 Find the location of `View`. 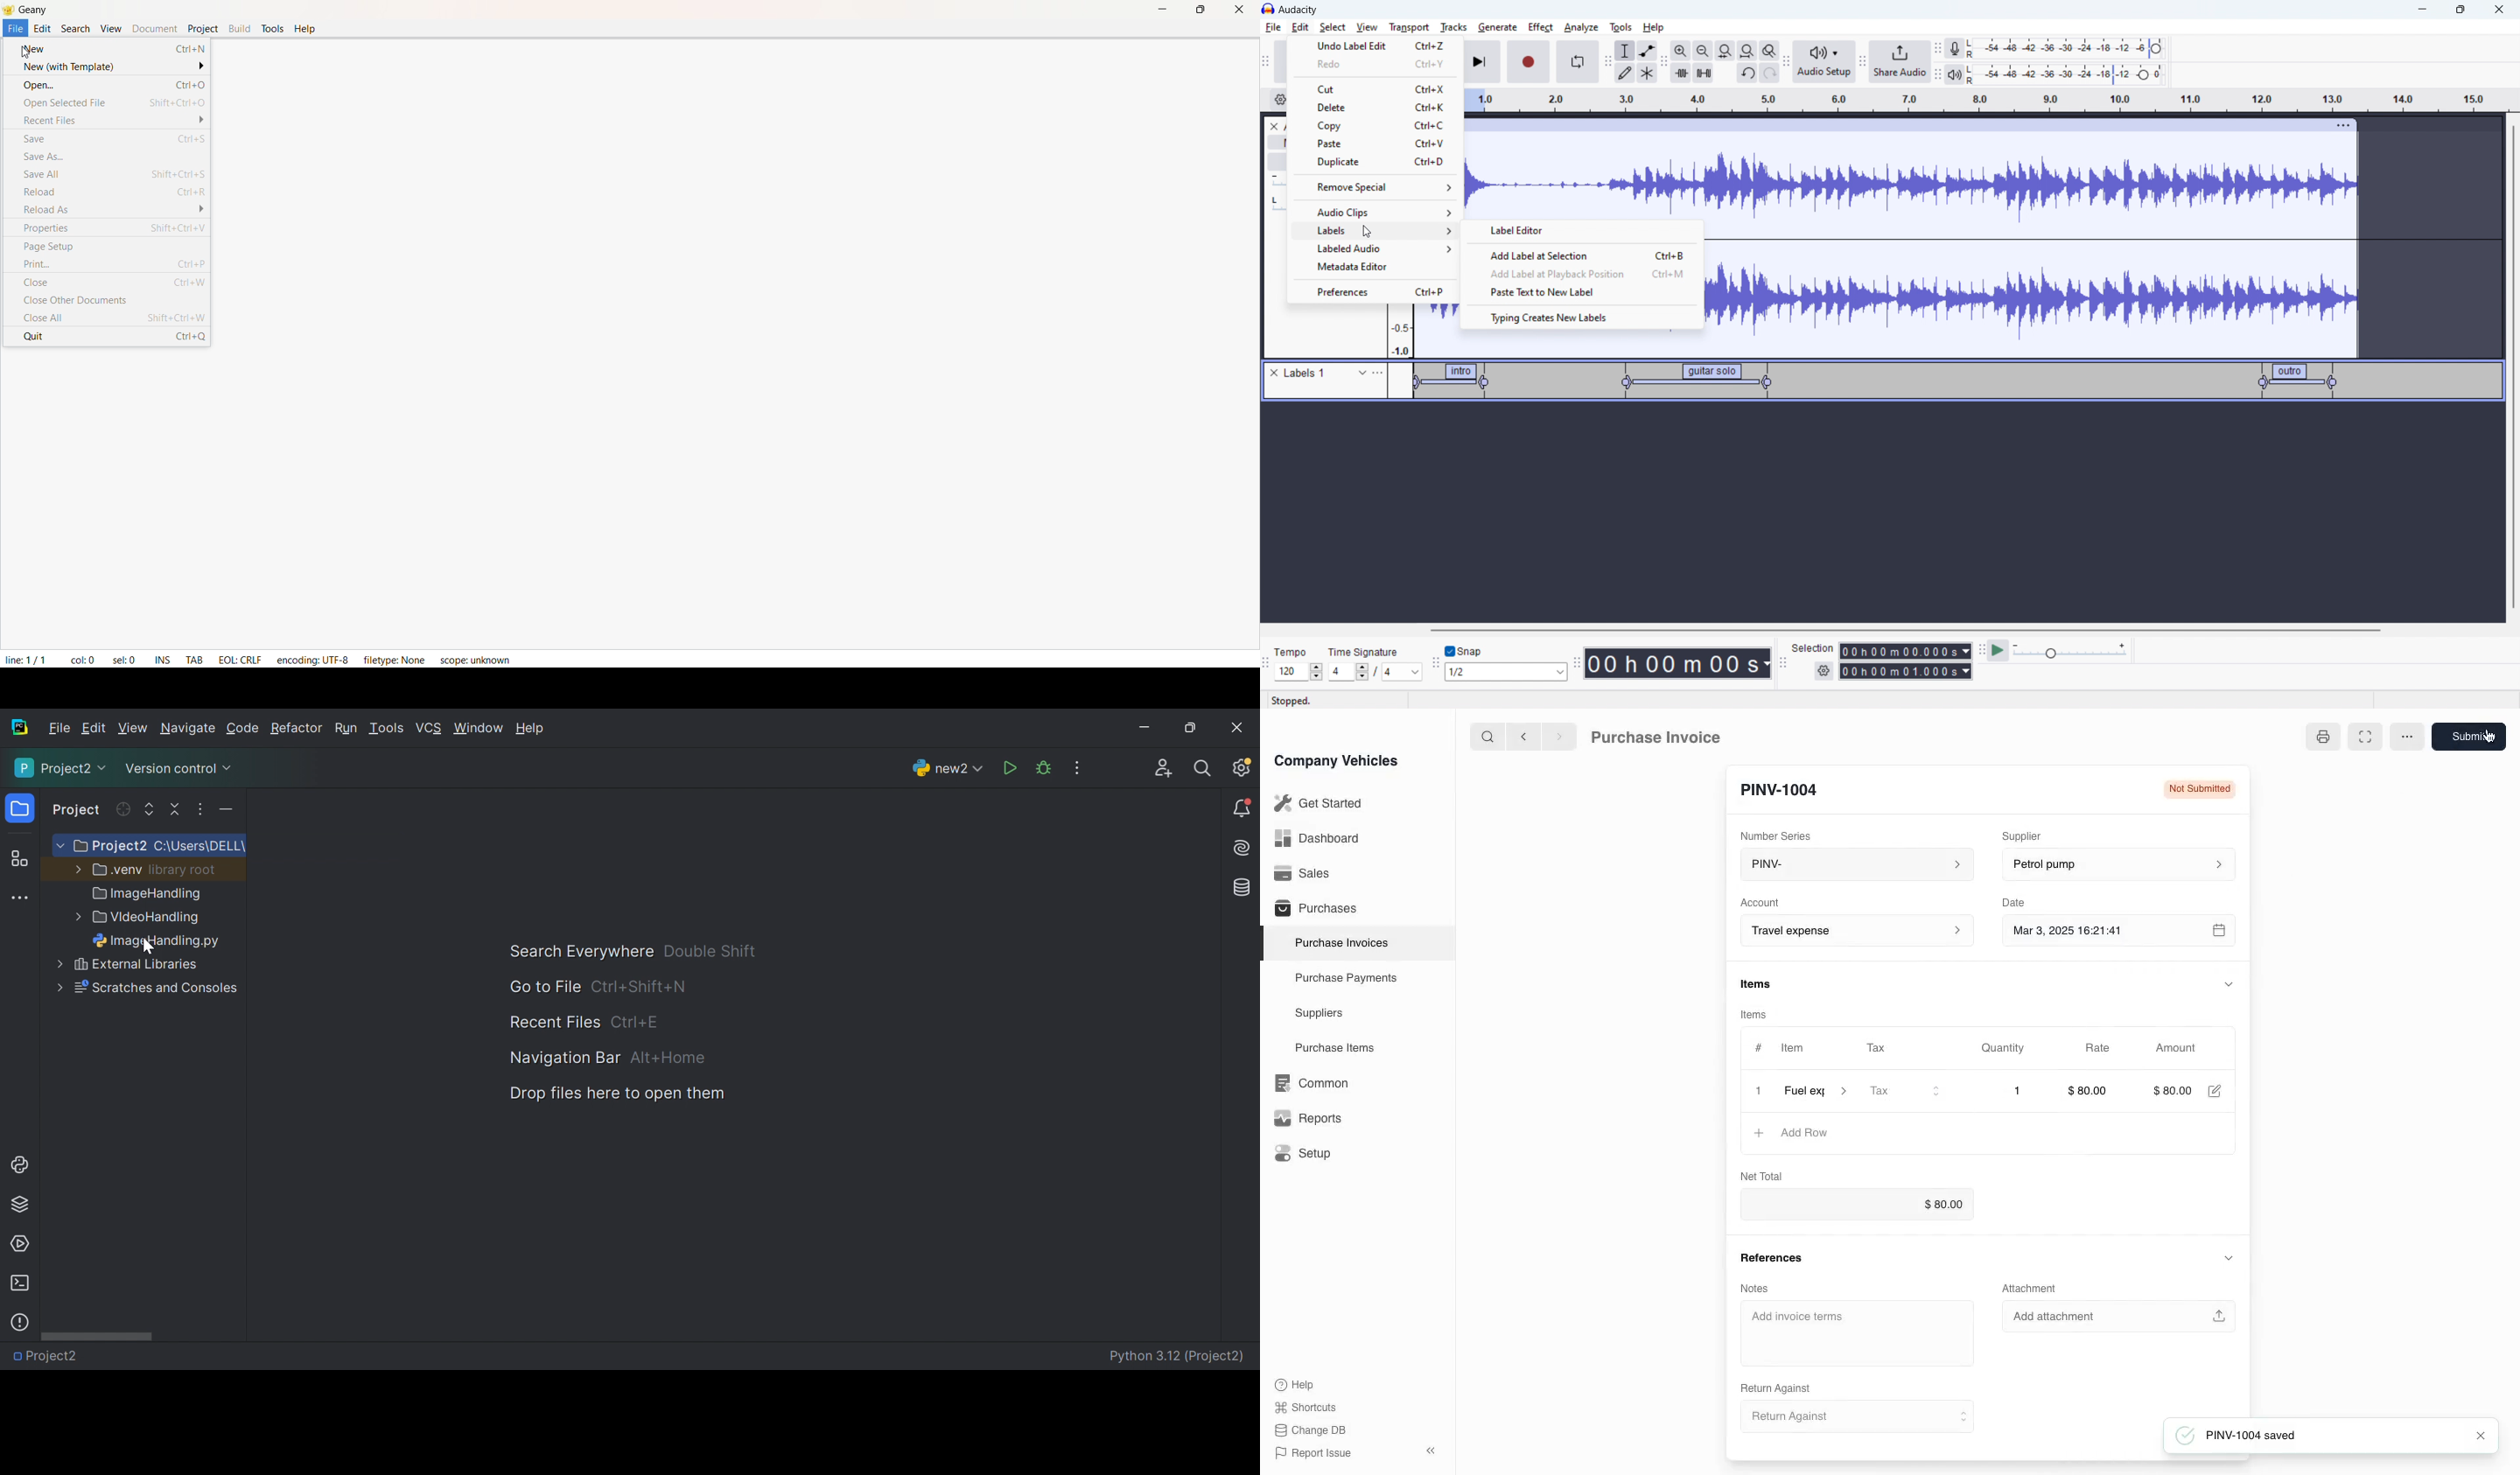

View is located at coordinates (135, 728).